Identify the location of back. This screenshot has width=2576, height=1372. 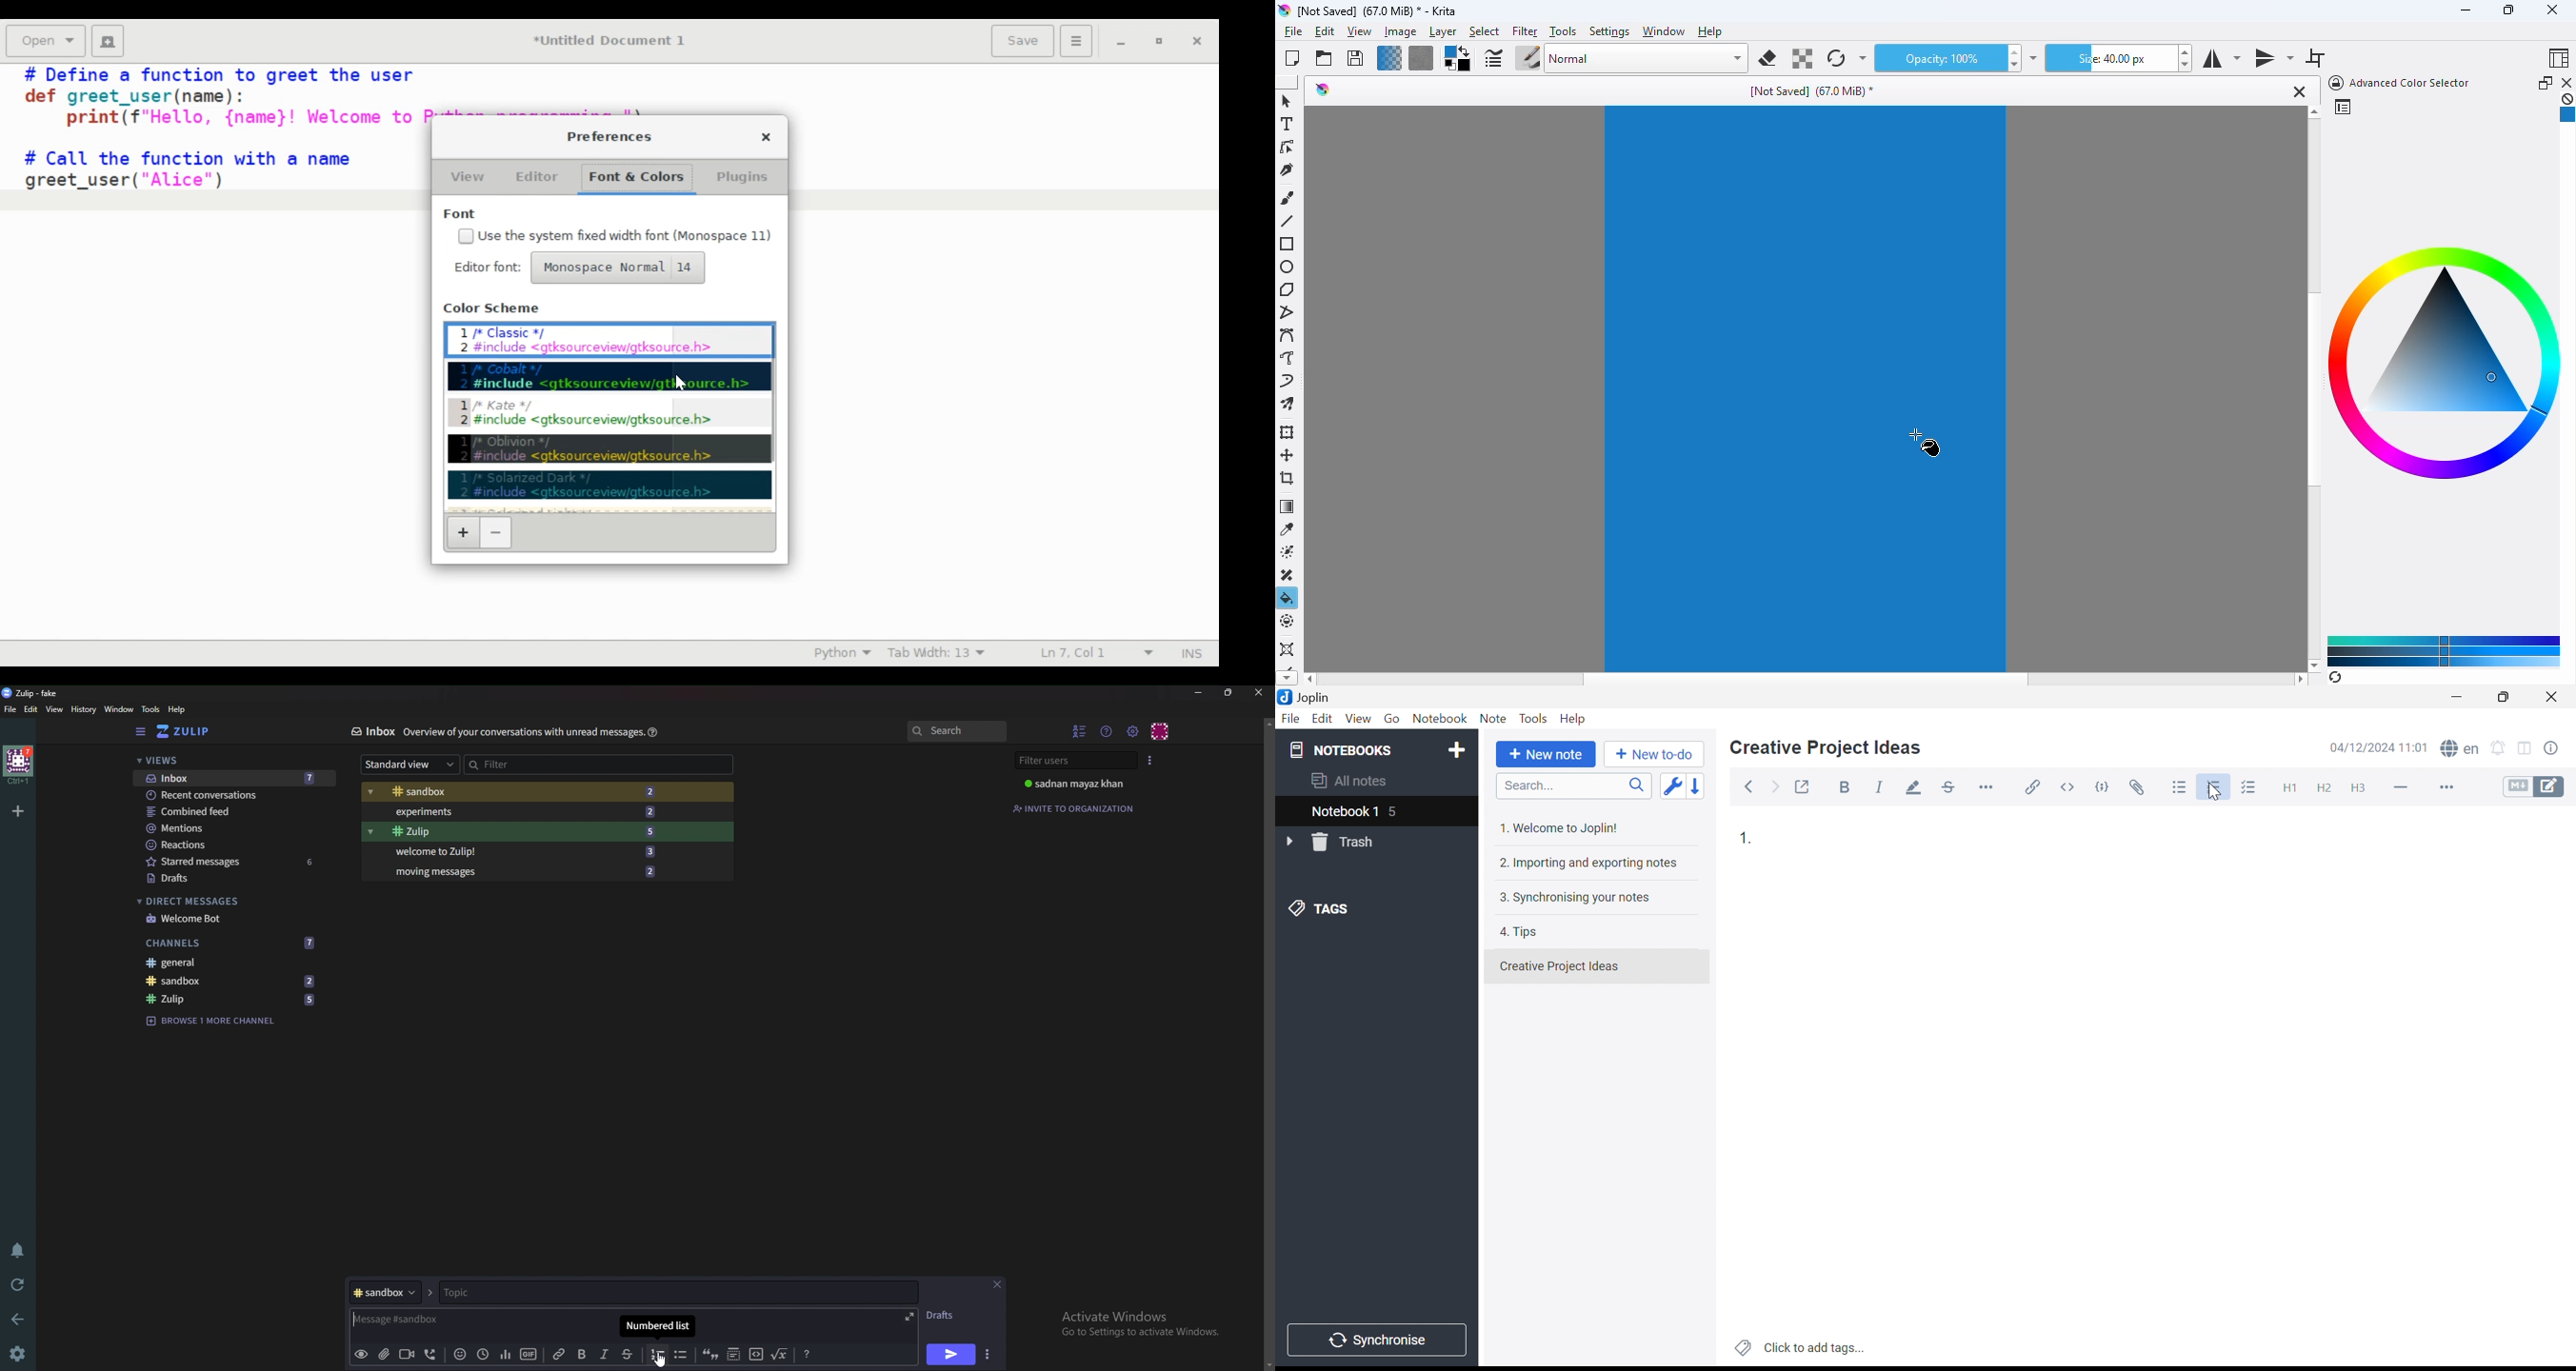
(21, 1317).